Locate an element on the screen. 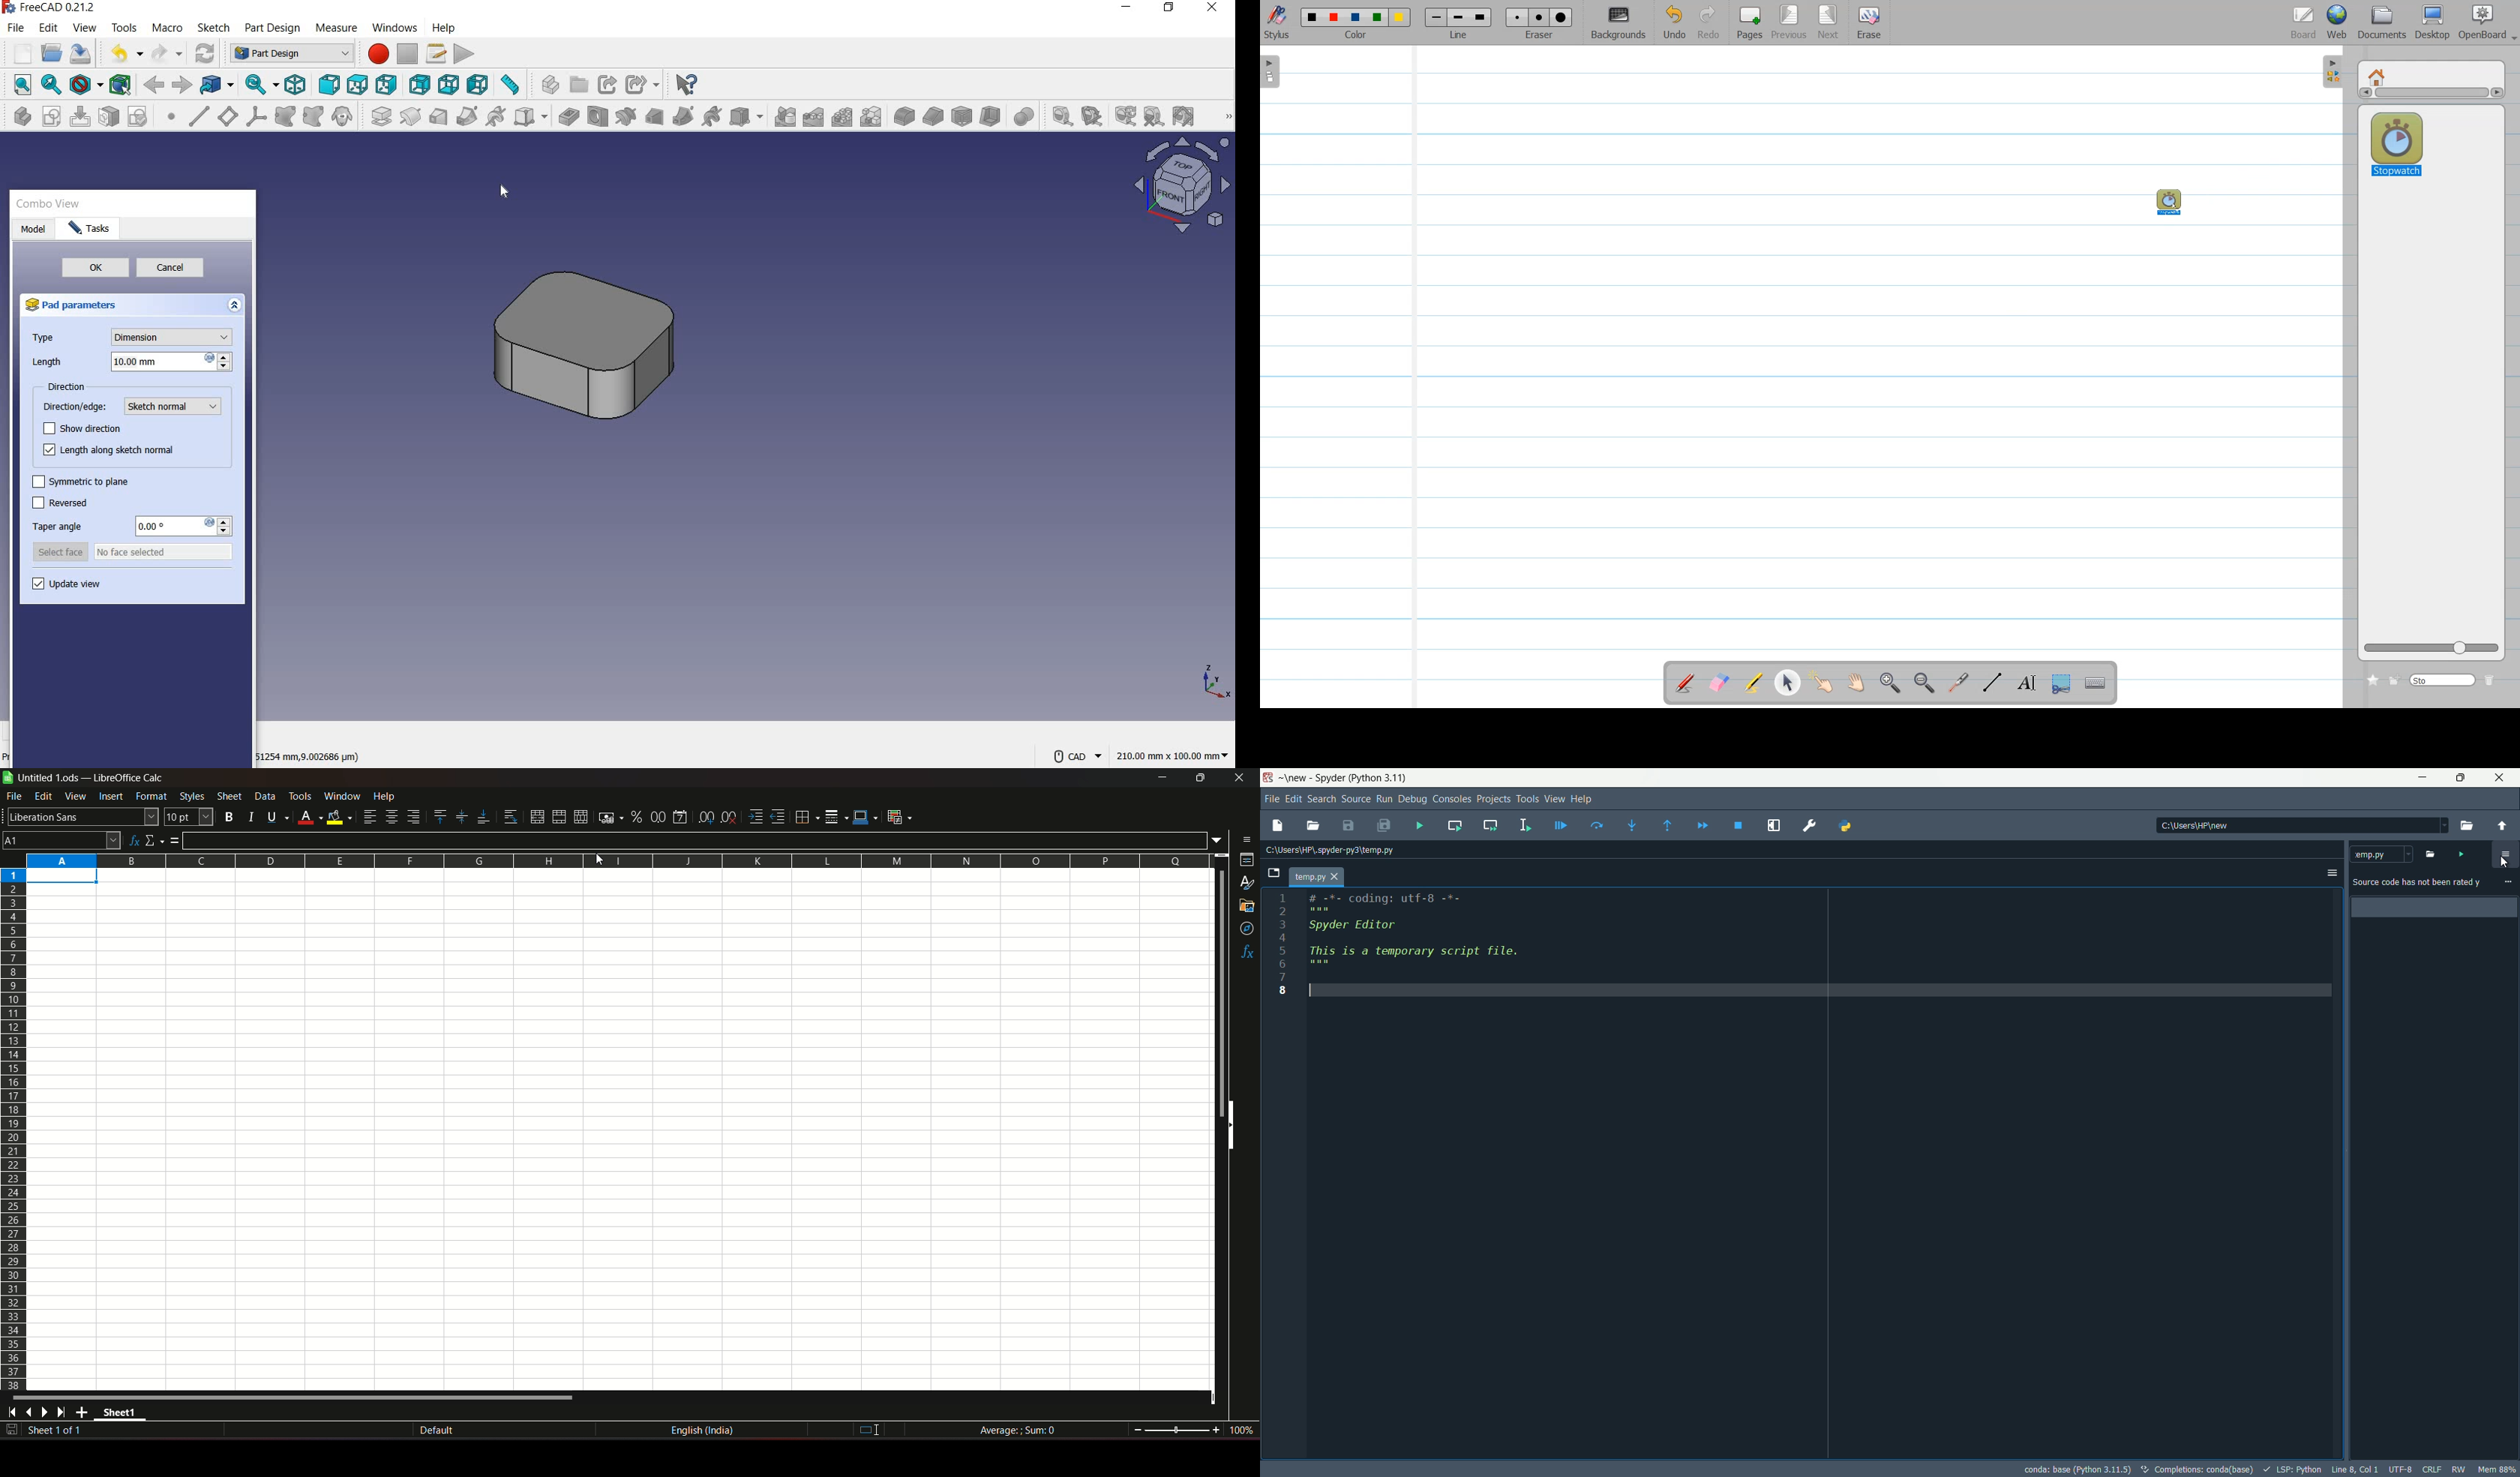 The width and height of the screenshot is (2520, 1484). new is located at coordinates (1294, 781).